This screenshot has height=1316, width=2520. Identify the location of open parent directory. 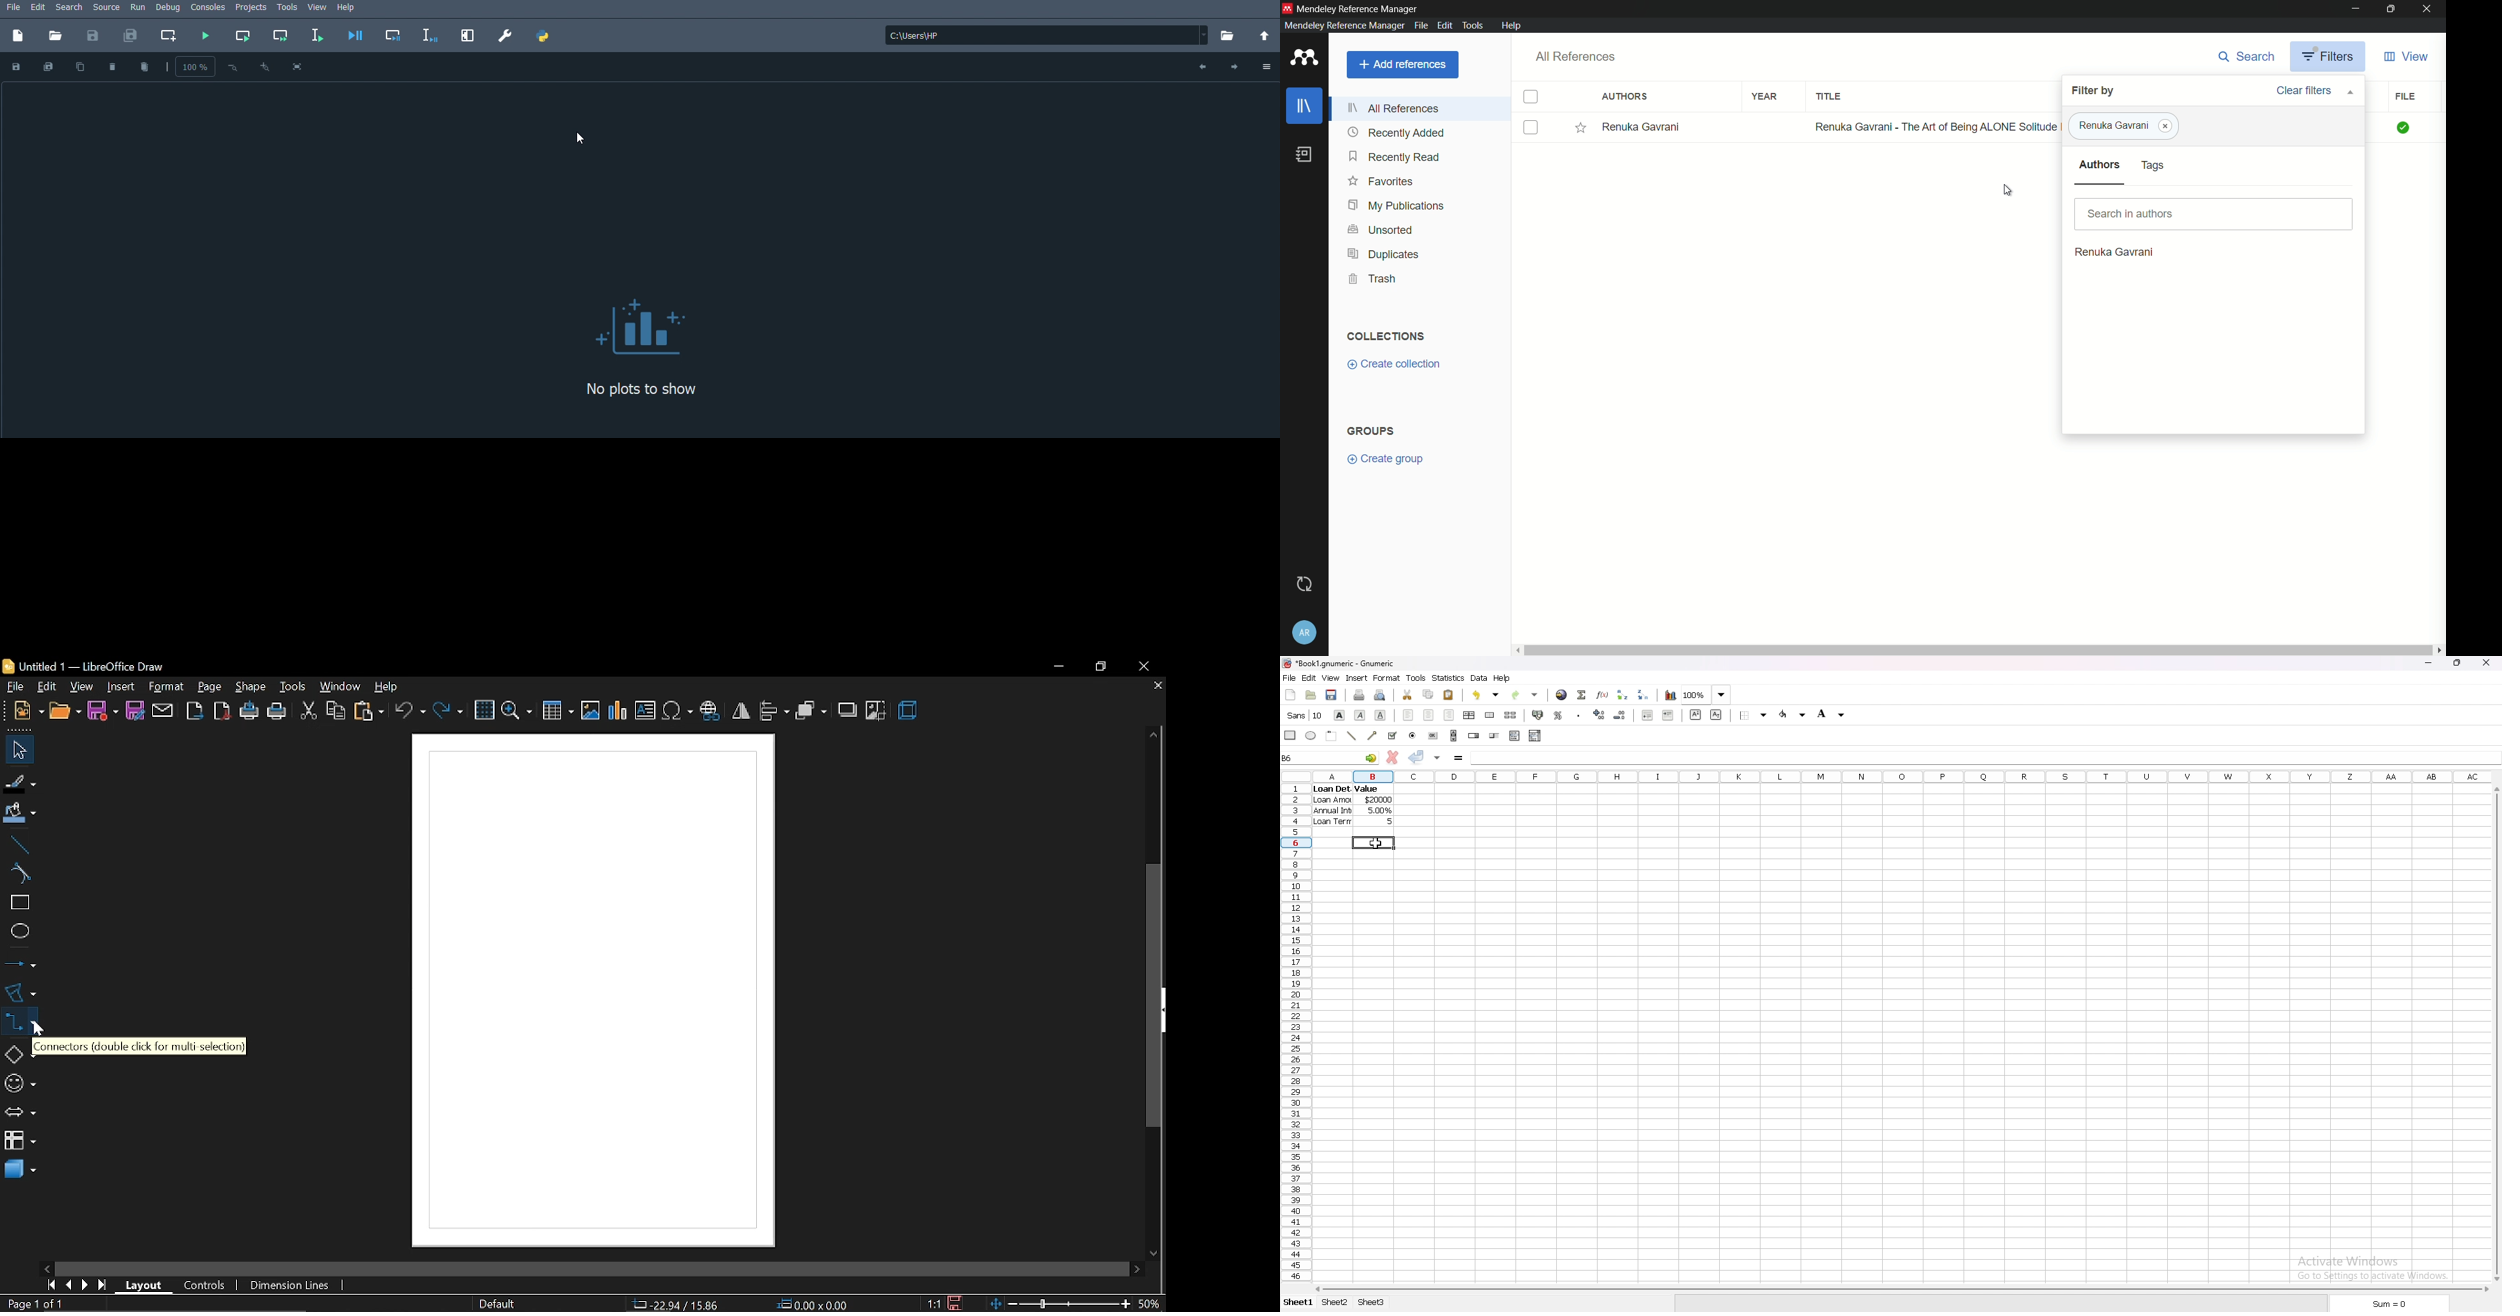
(1267, 36).